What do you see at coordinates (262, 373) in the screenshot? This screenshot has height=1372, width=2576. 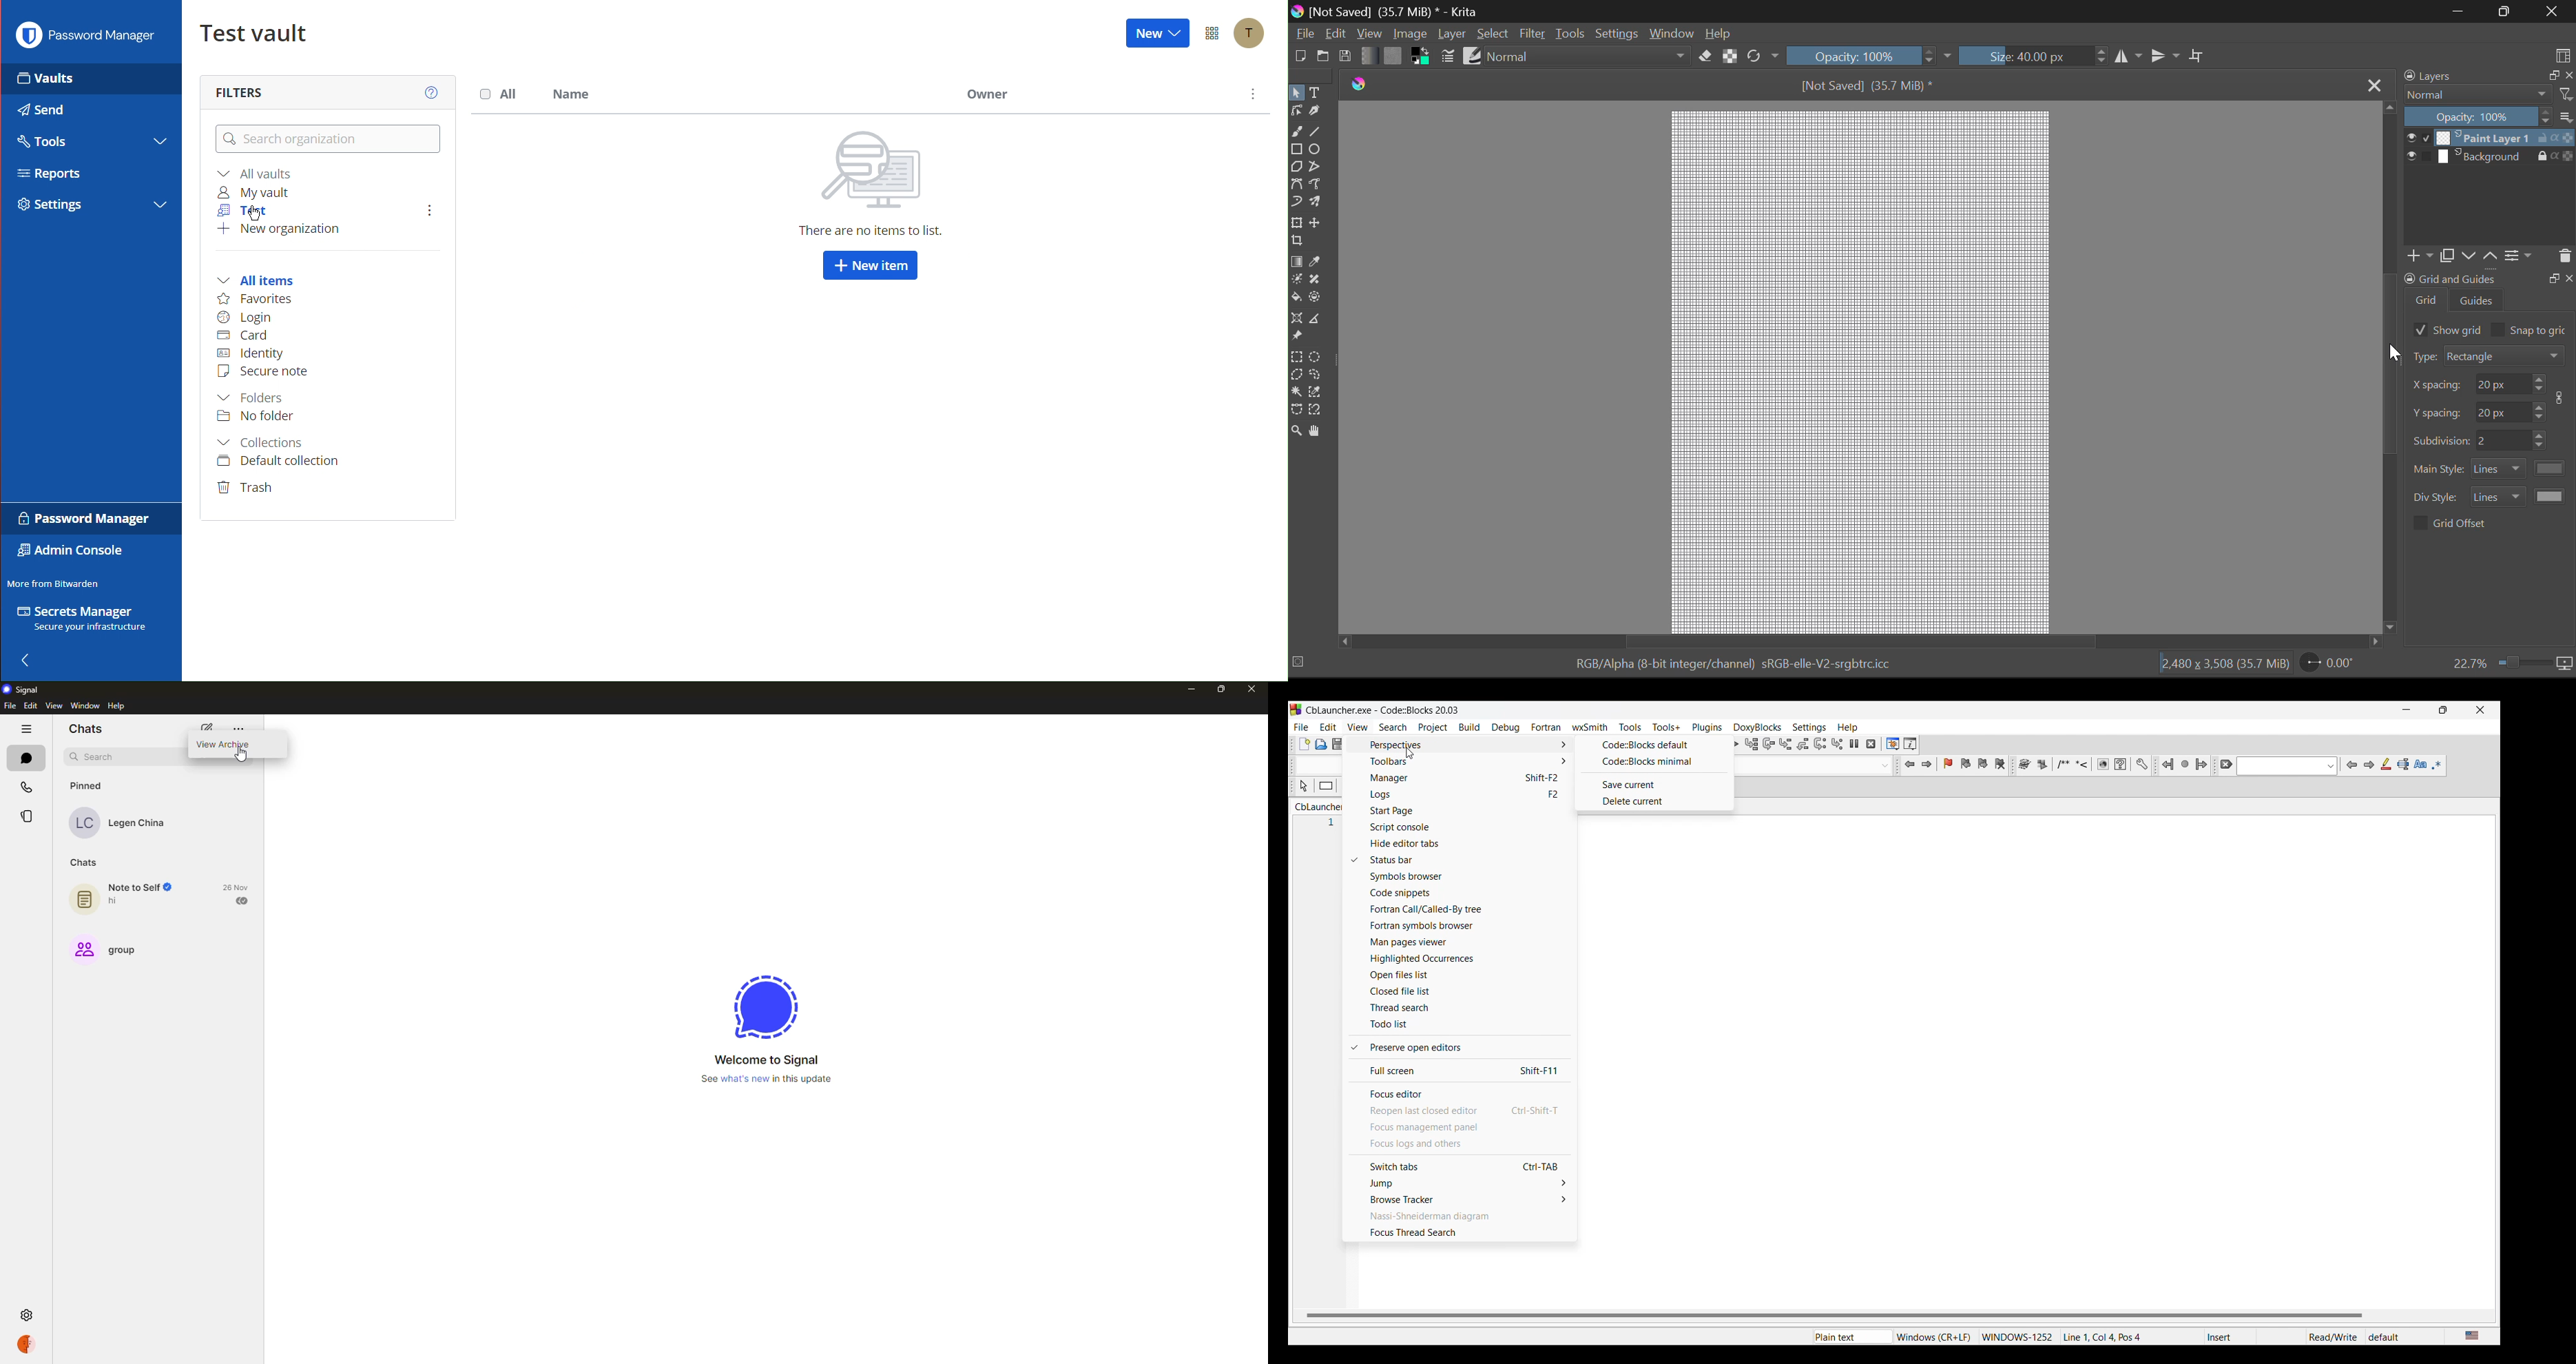 I see `Secure note` at bounding box center [262, 373].